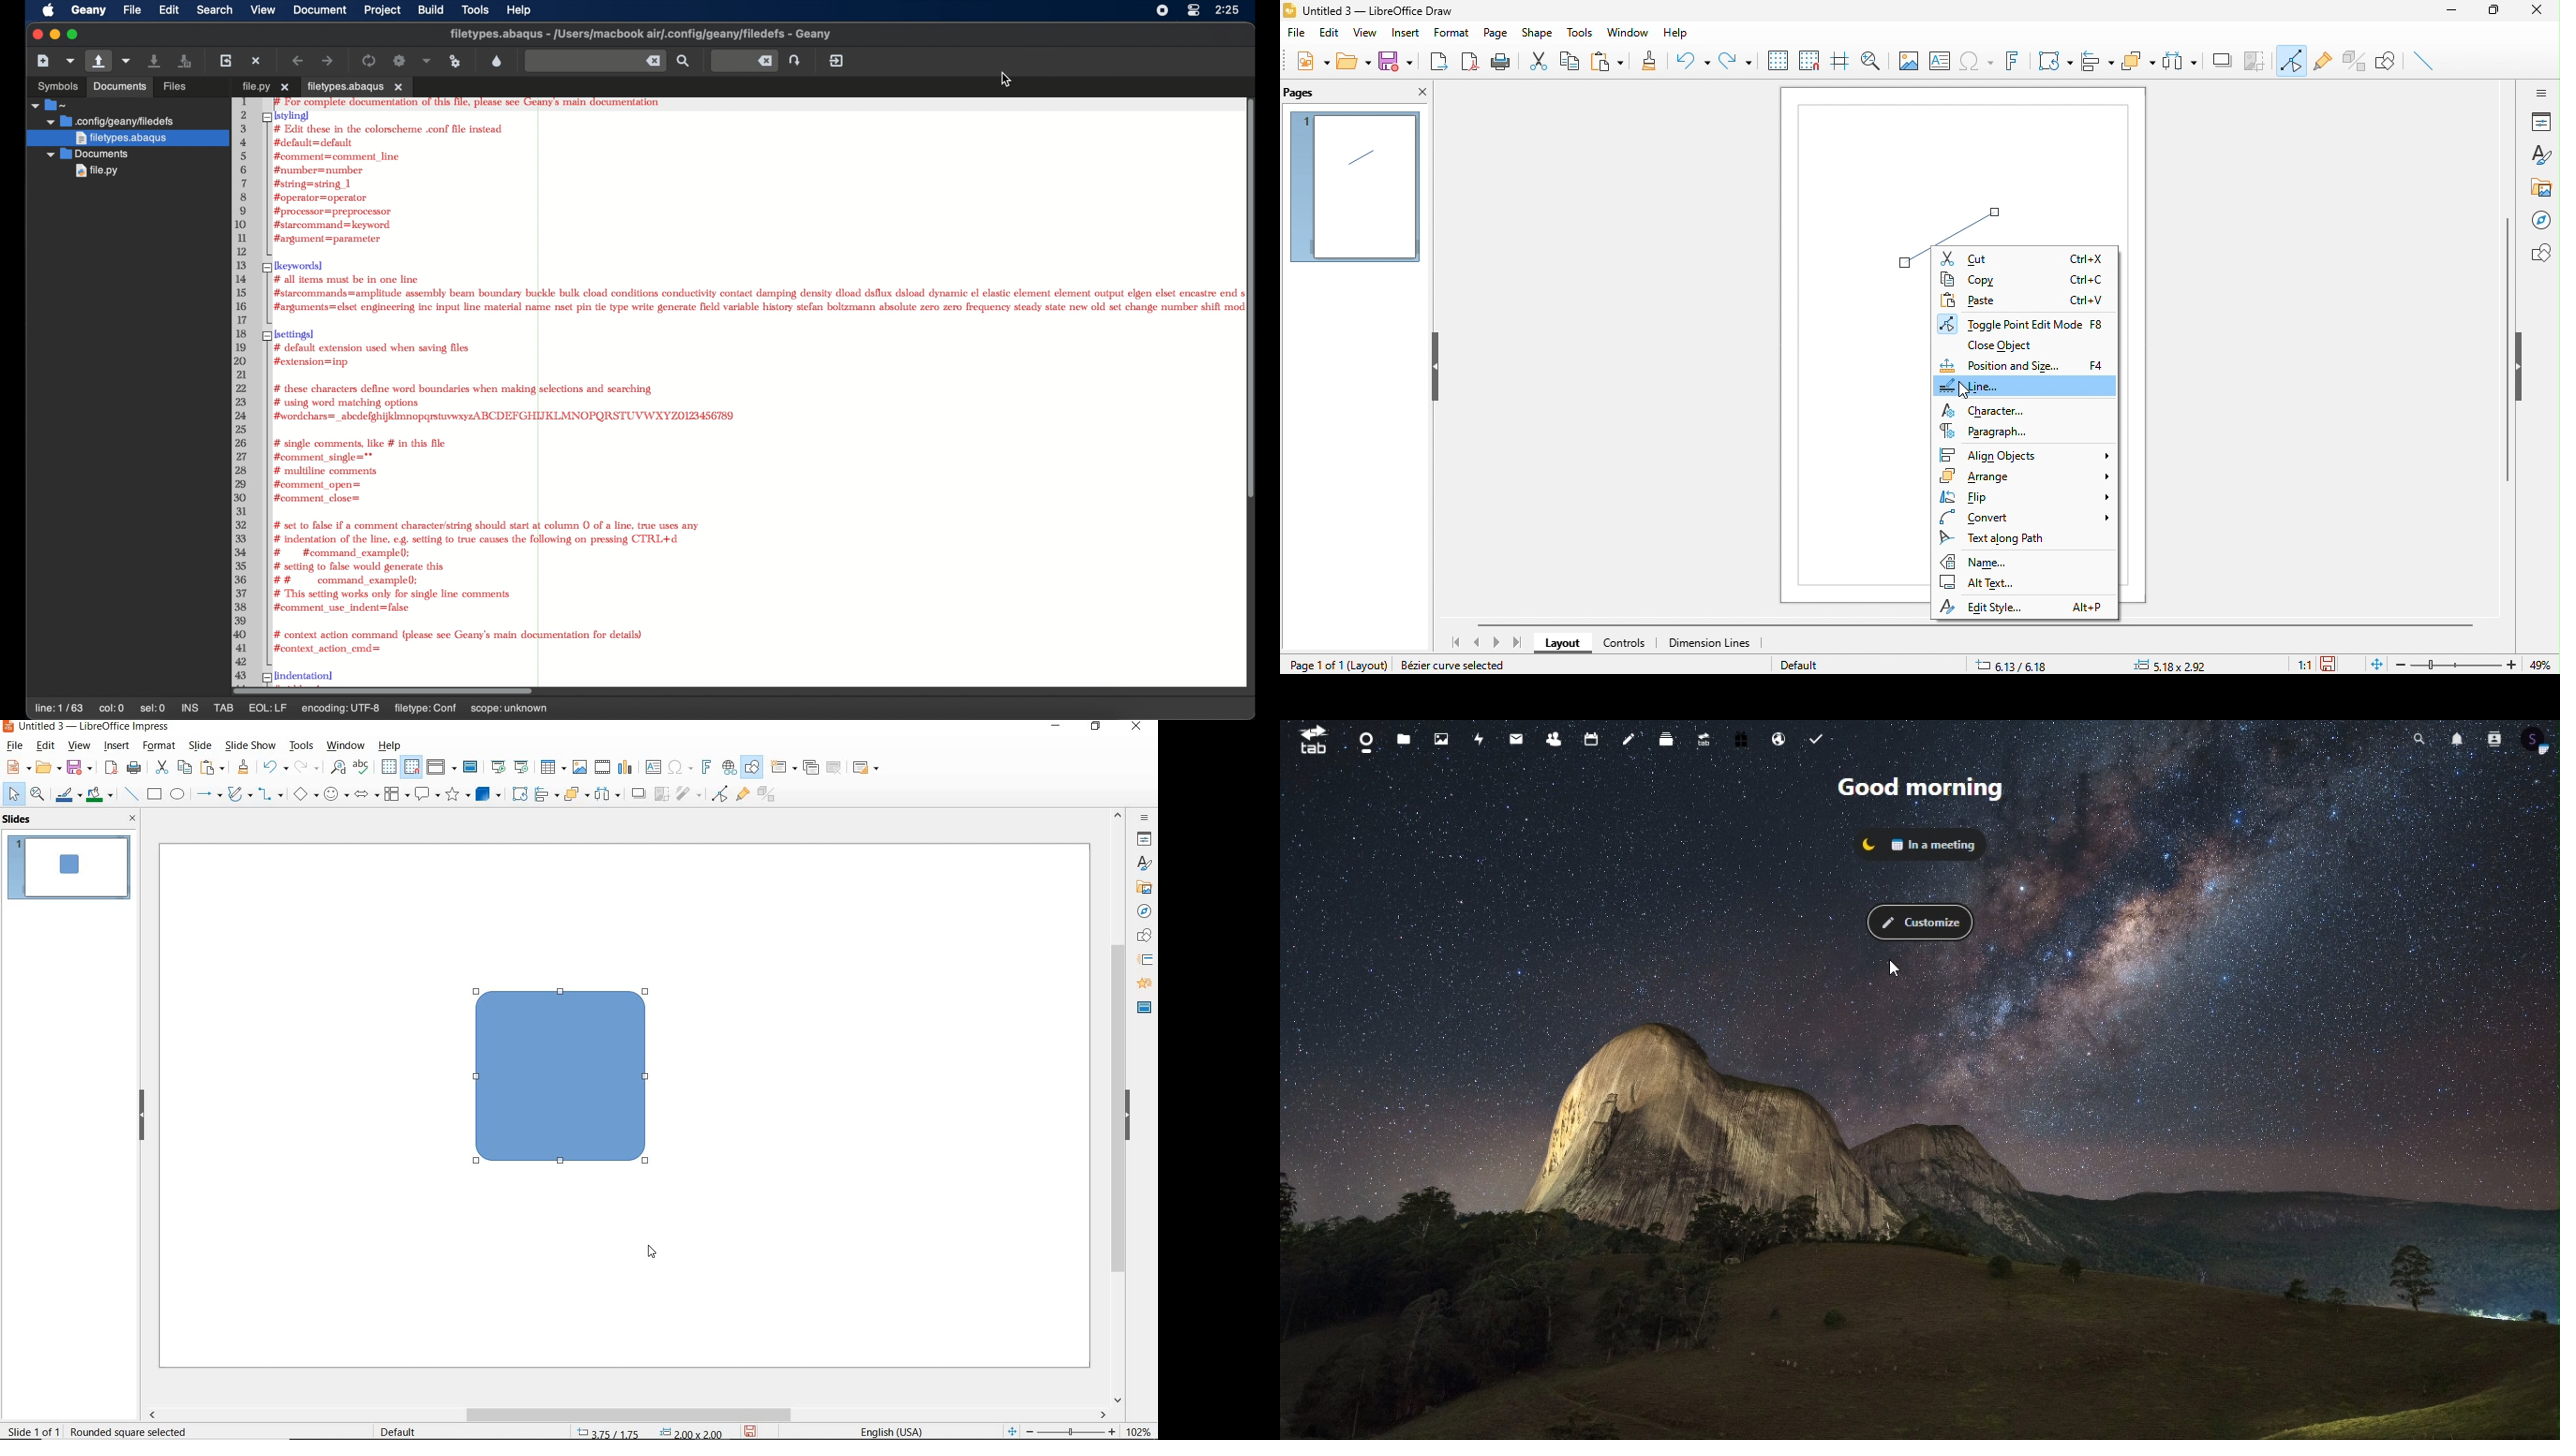 The width and height of the screenshot is (2576, 1456). I want to click on close, so click(1420, 94).